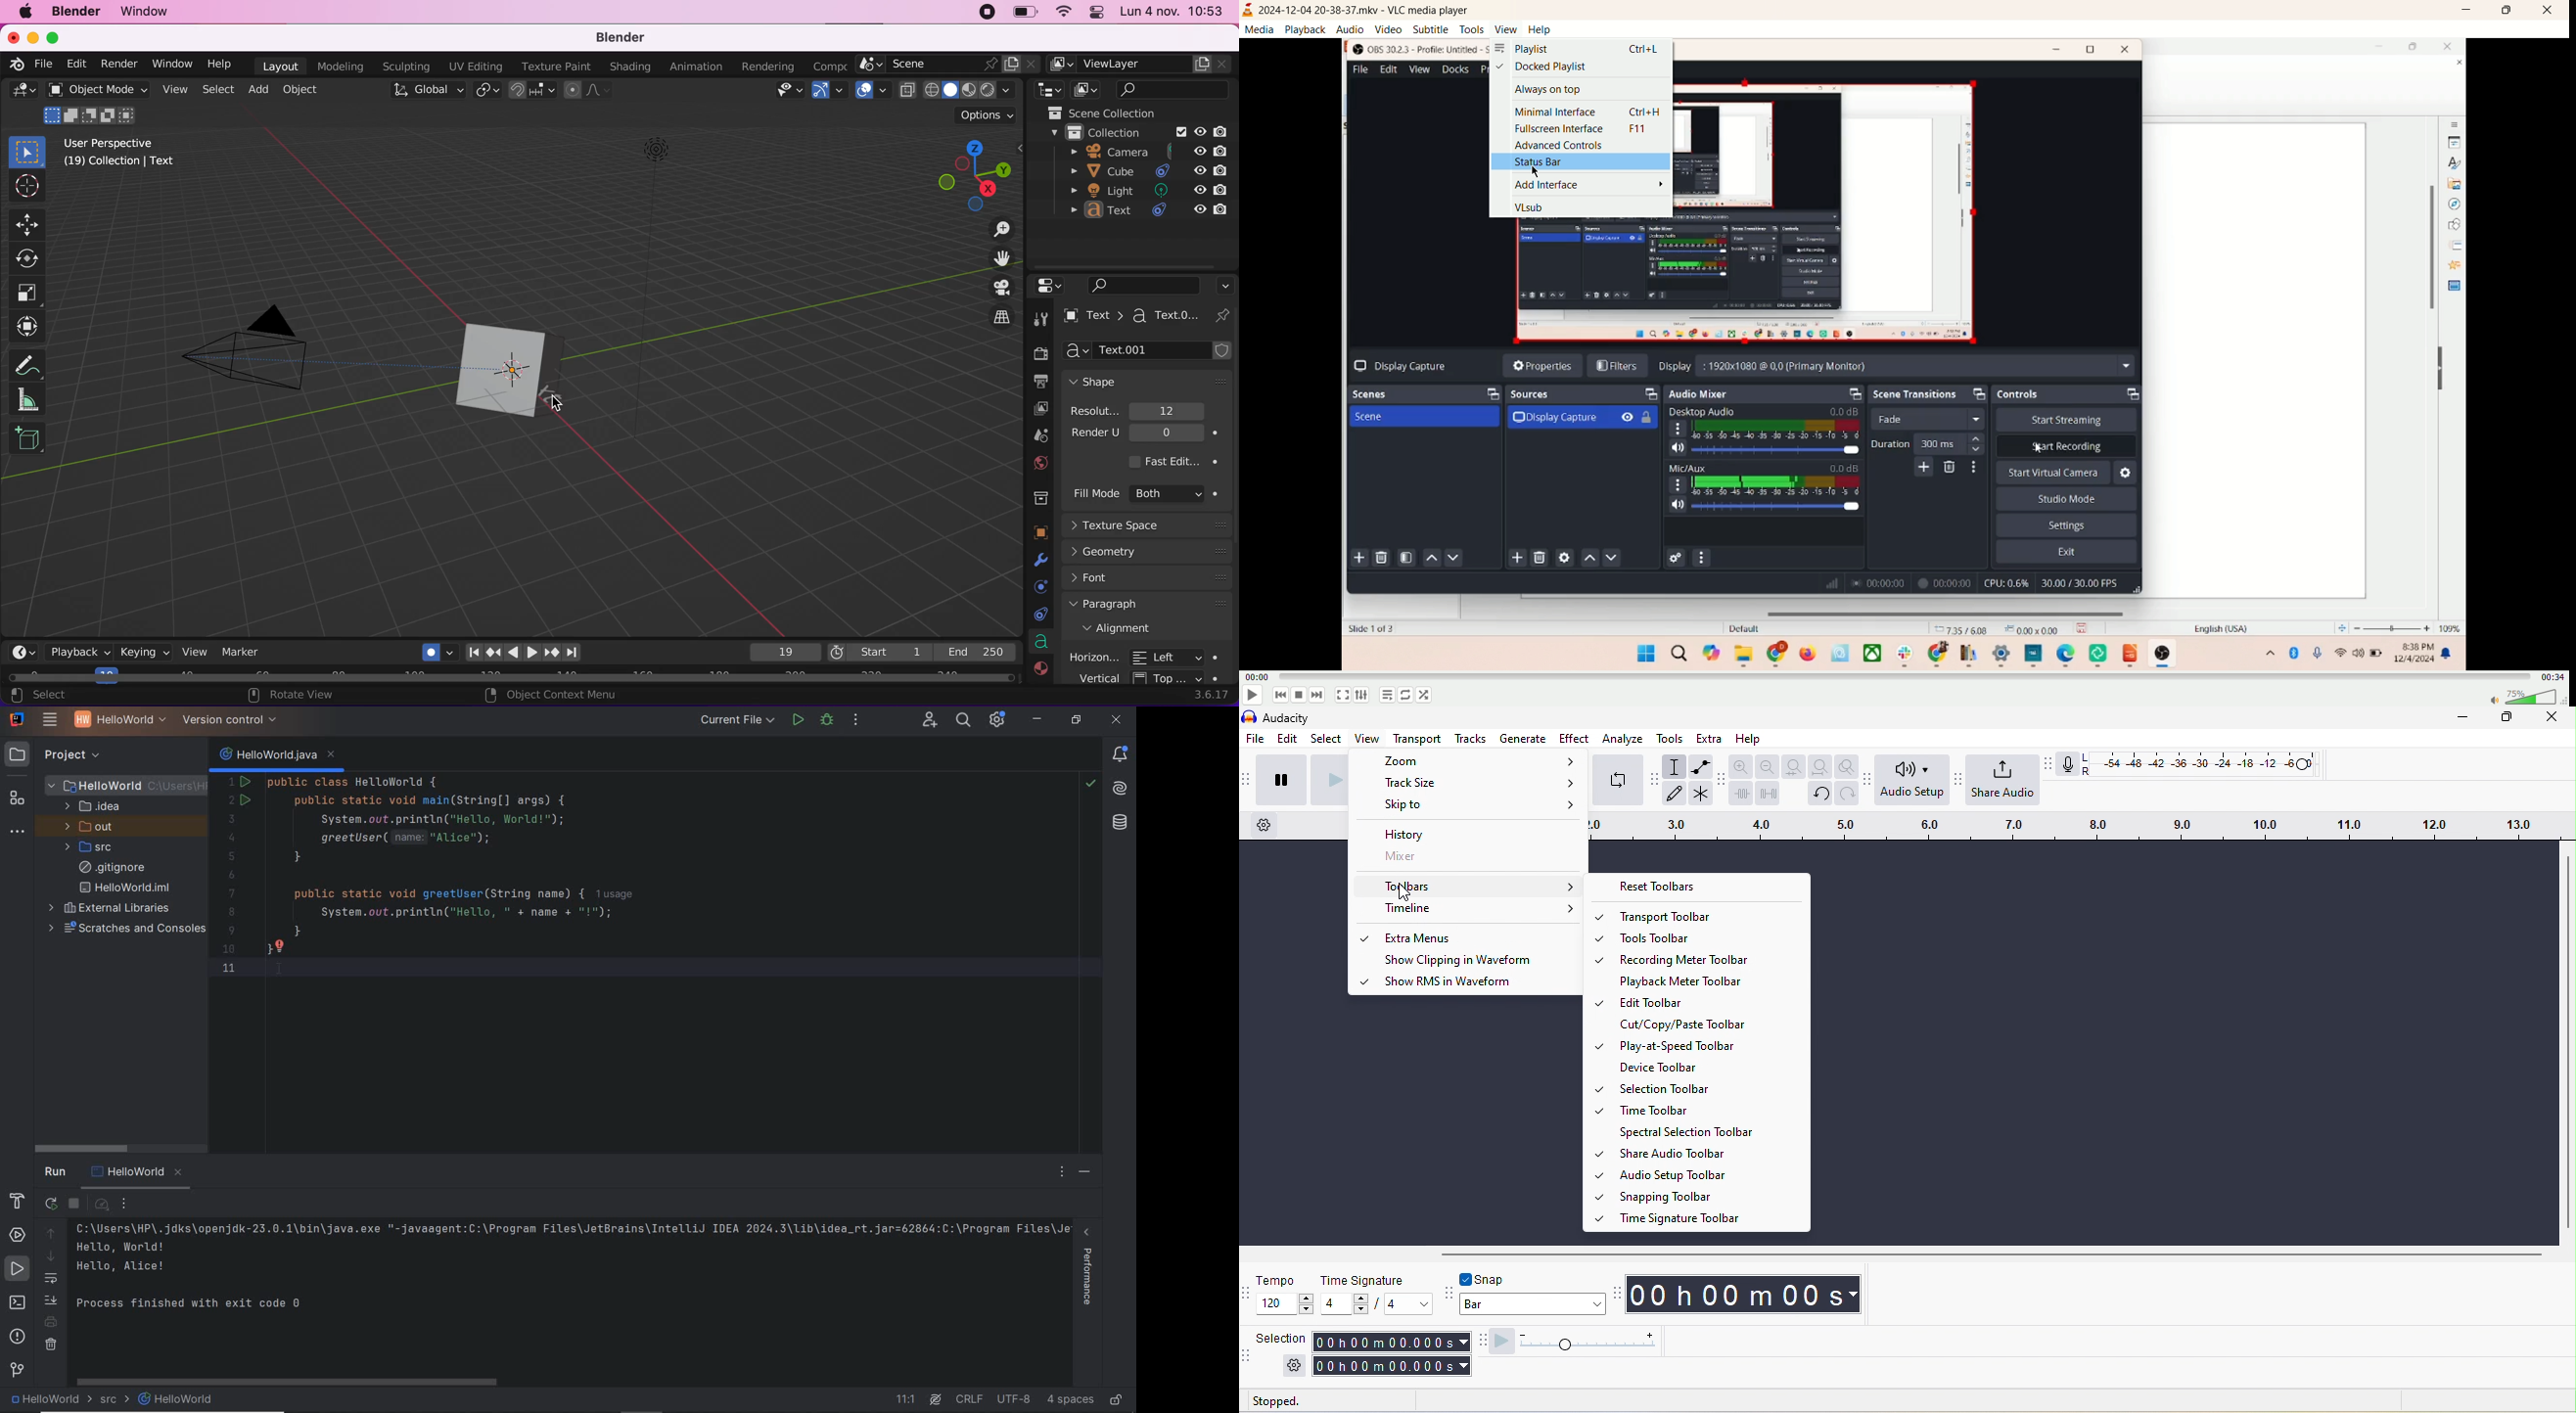 This screenshot has height=1428, width=2576. Describe the element at coordinates (1041, 643) in the screenshot. I see `data` at that location.